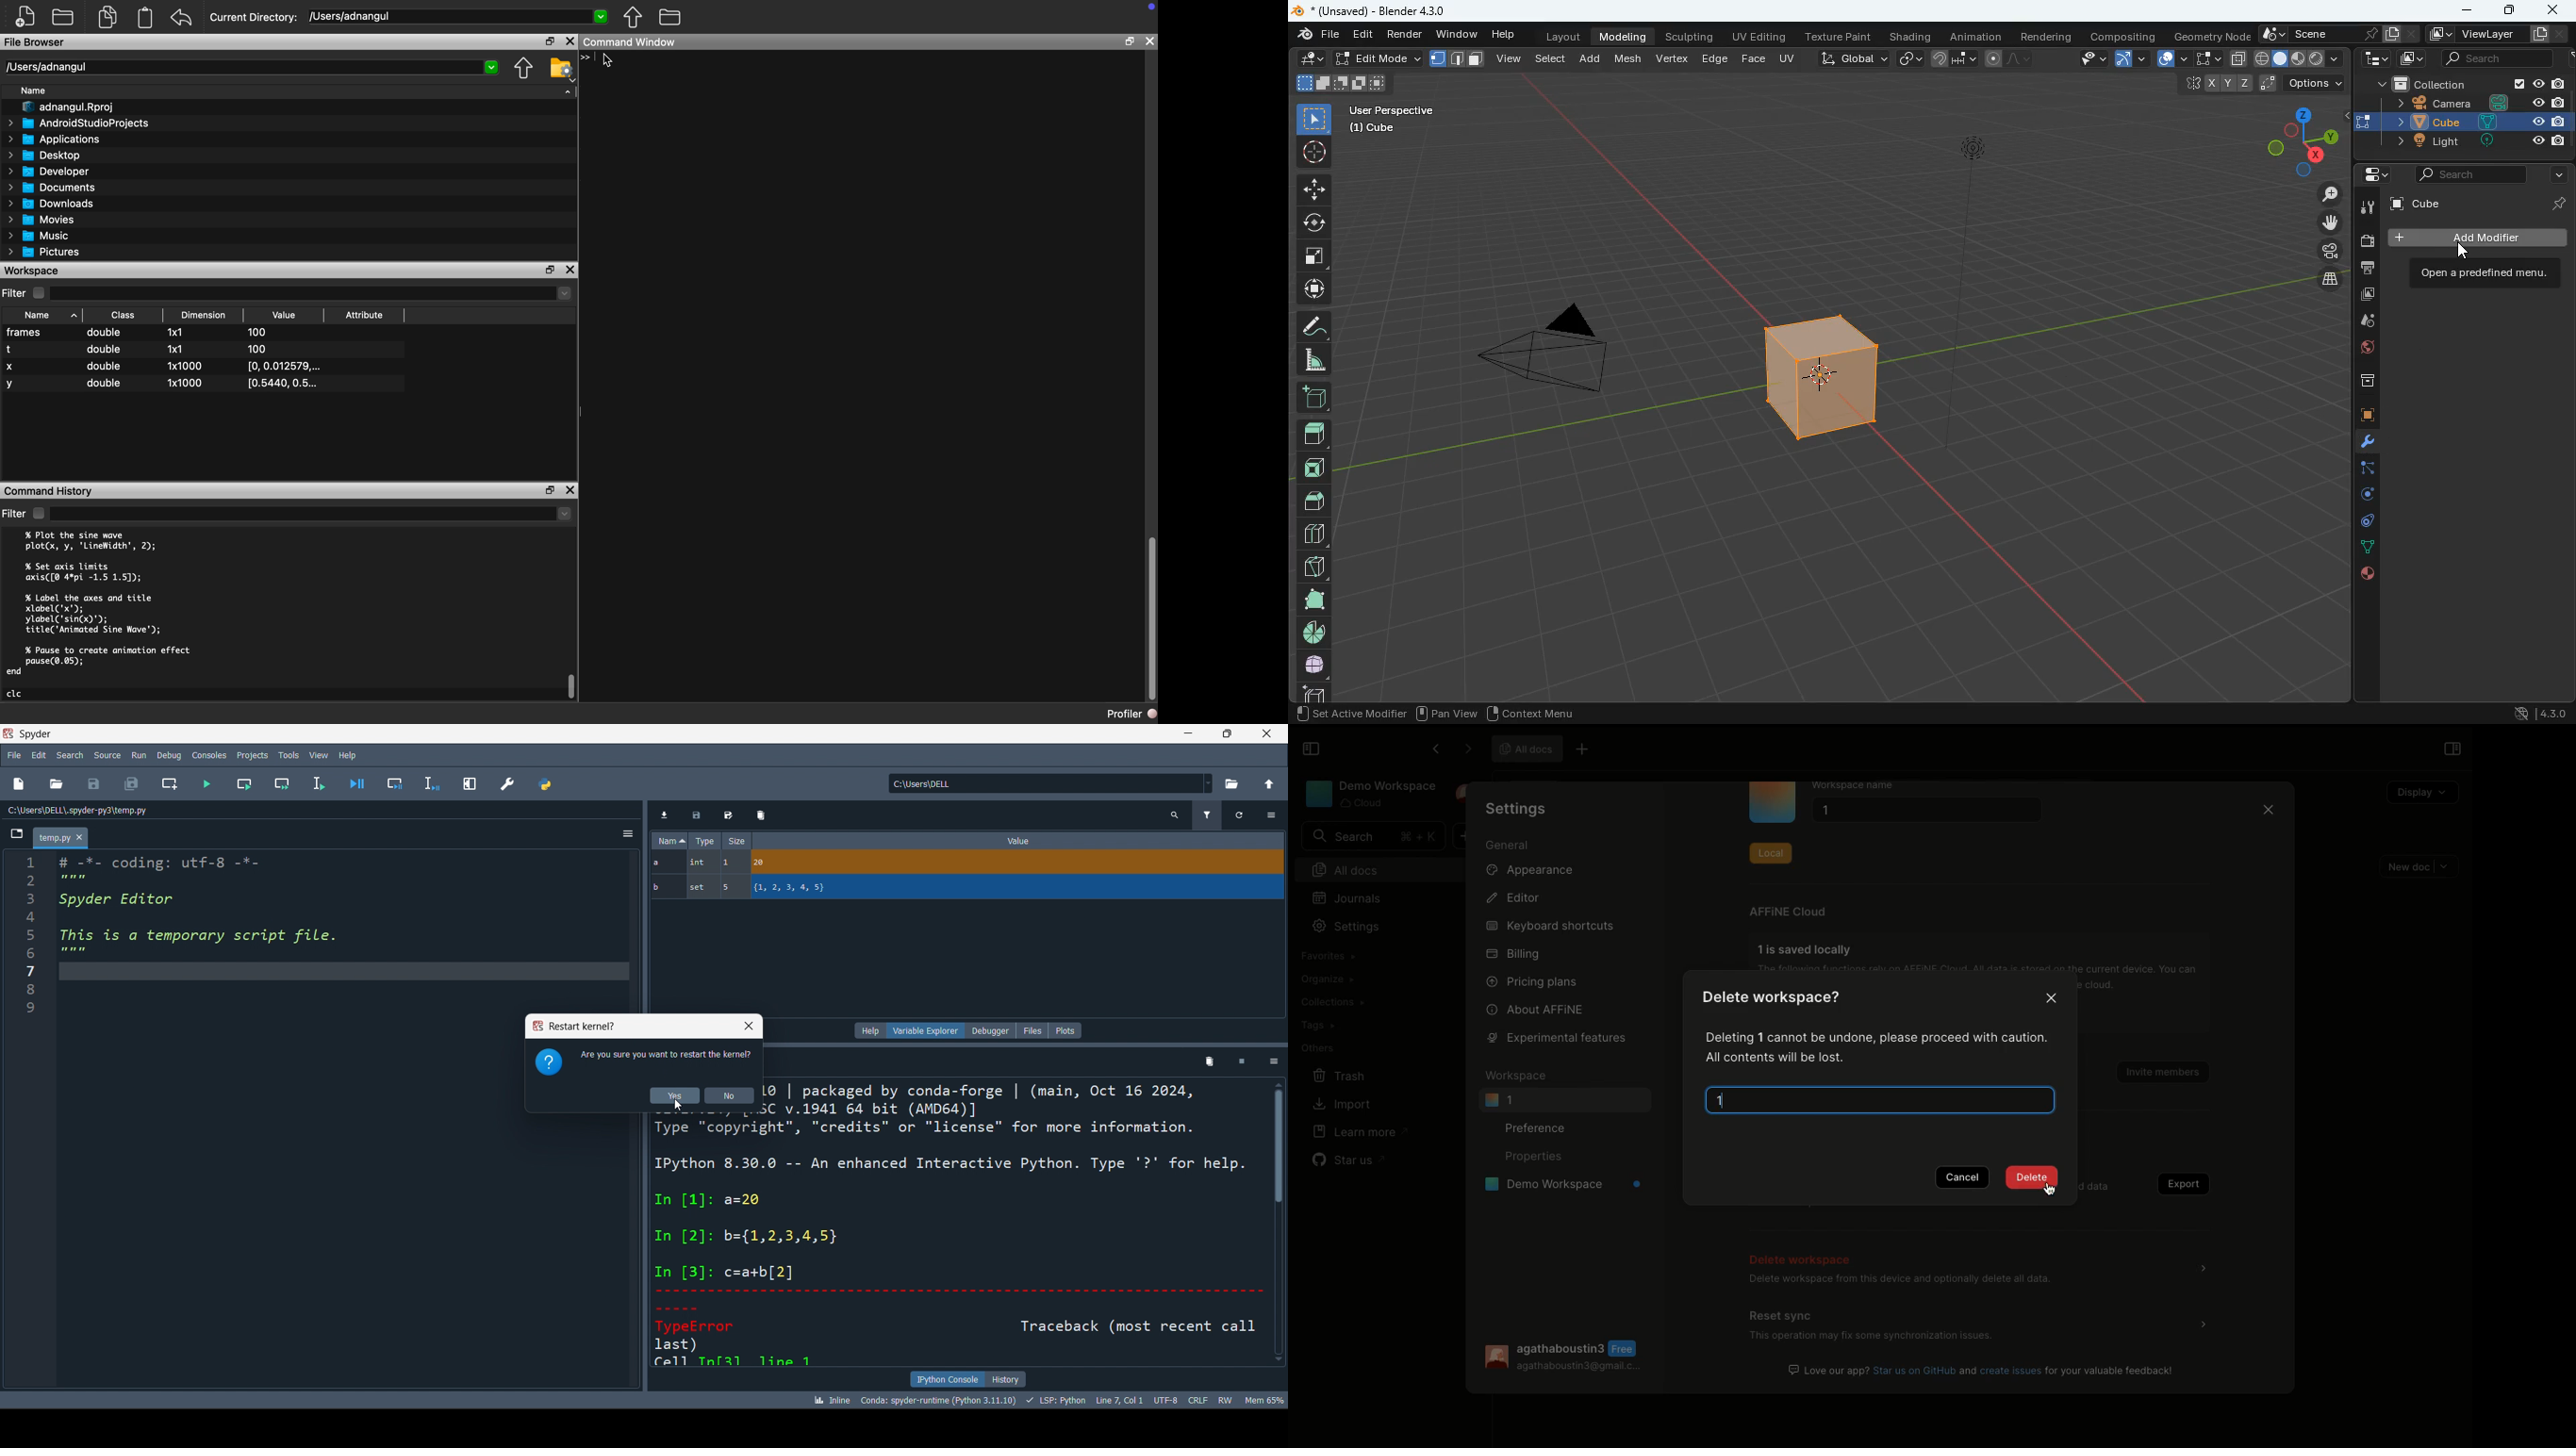  What do you see at coordinates (2361, 523) in the screenshot?
I see `controls` at bounding box center [2361, 523].